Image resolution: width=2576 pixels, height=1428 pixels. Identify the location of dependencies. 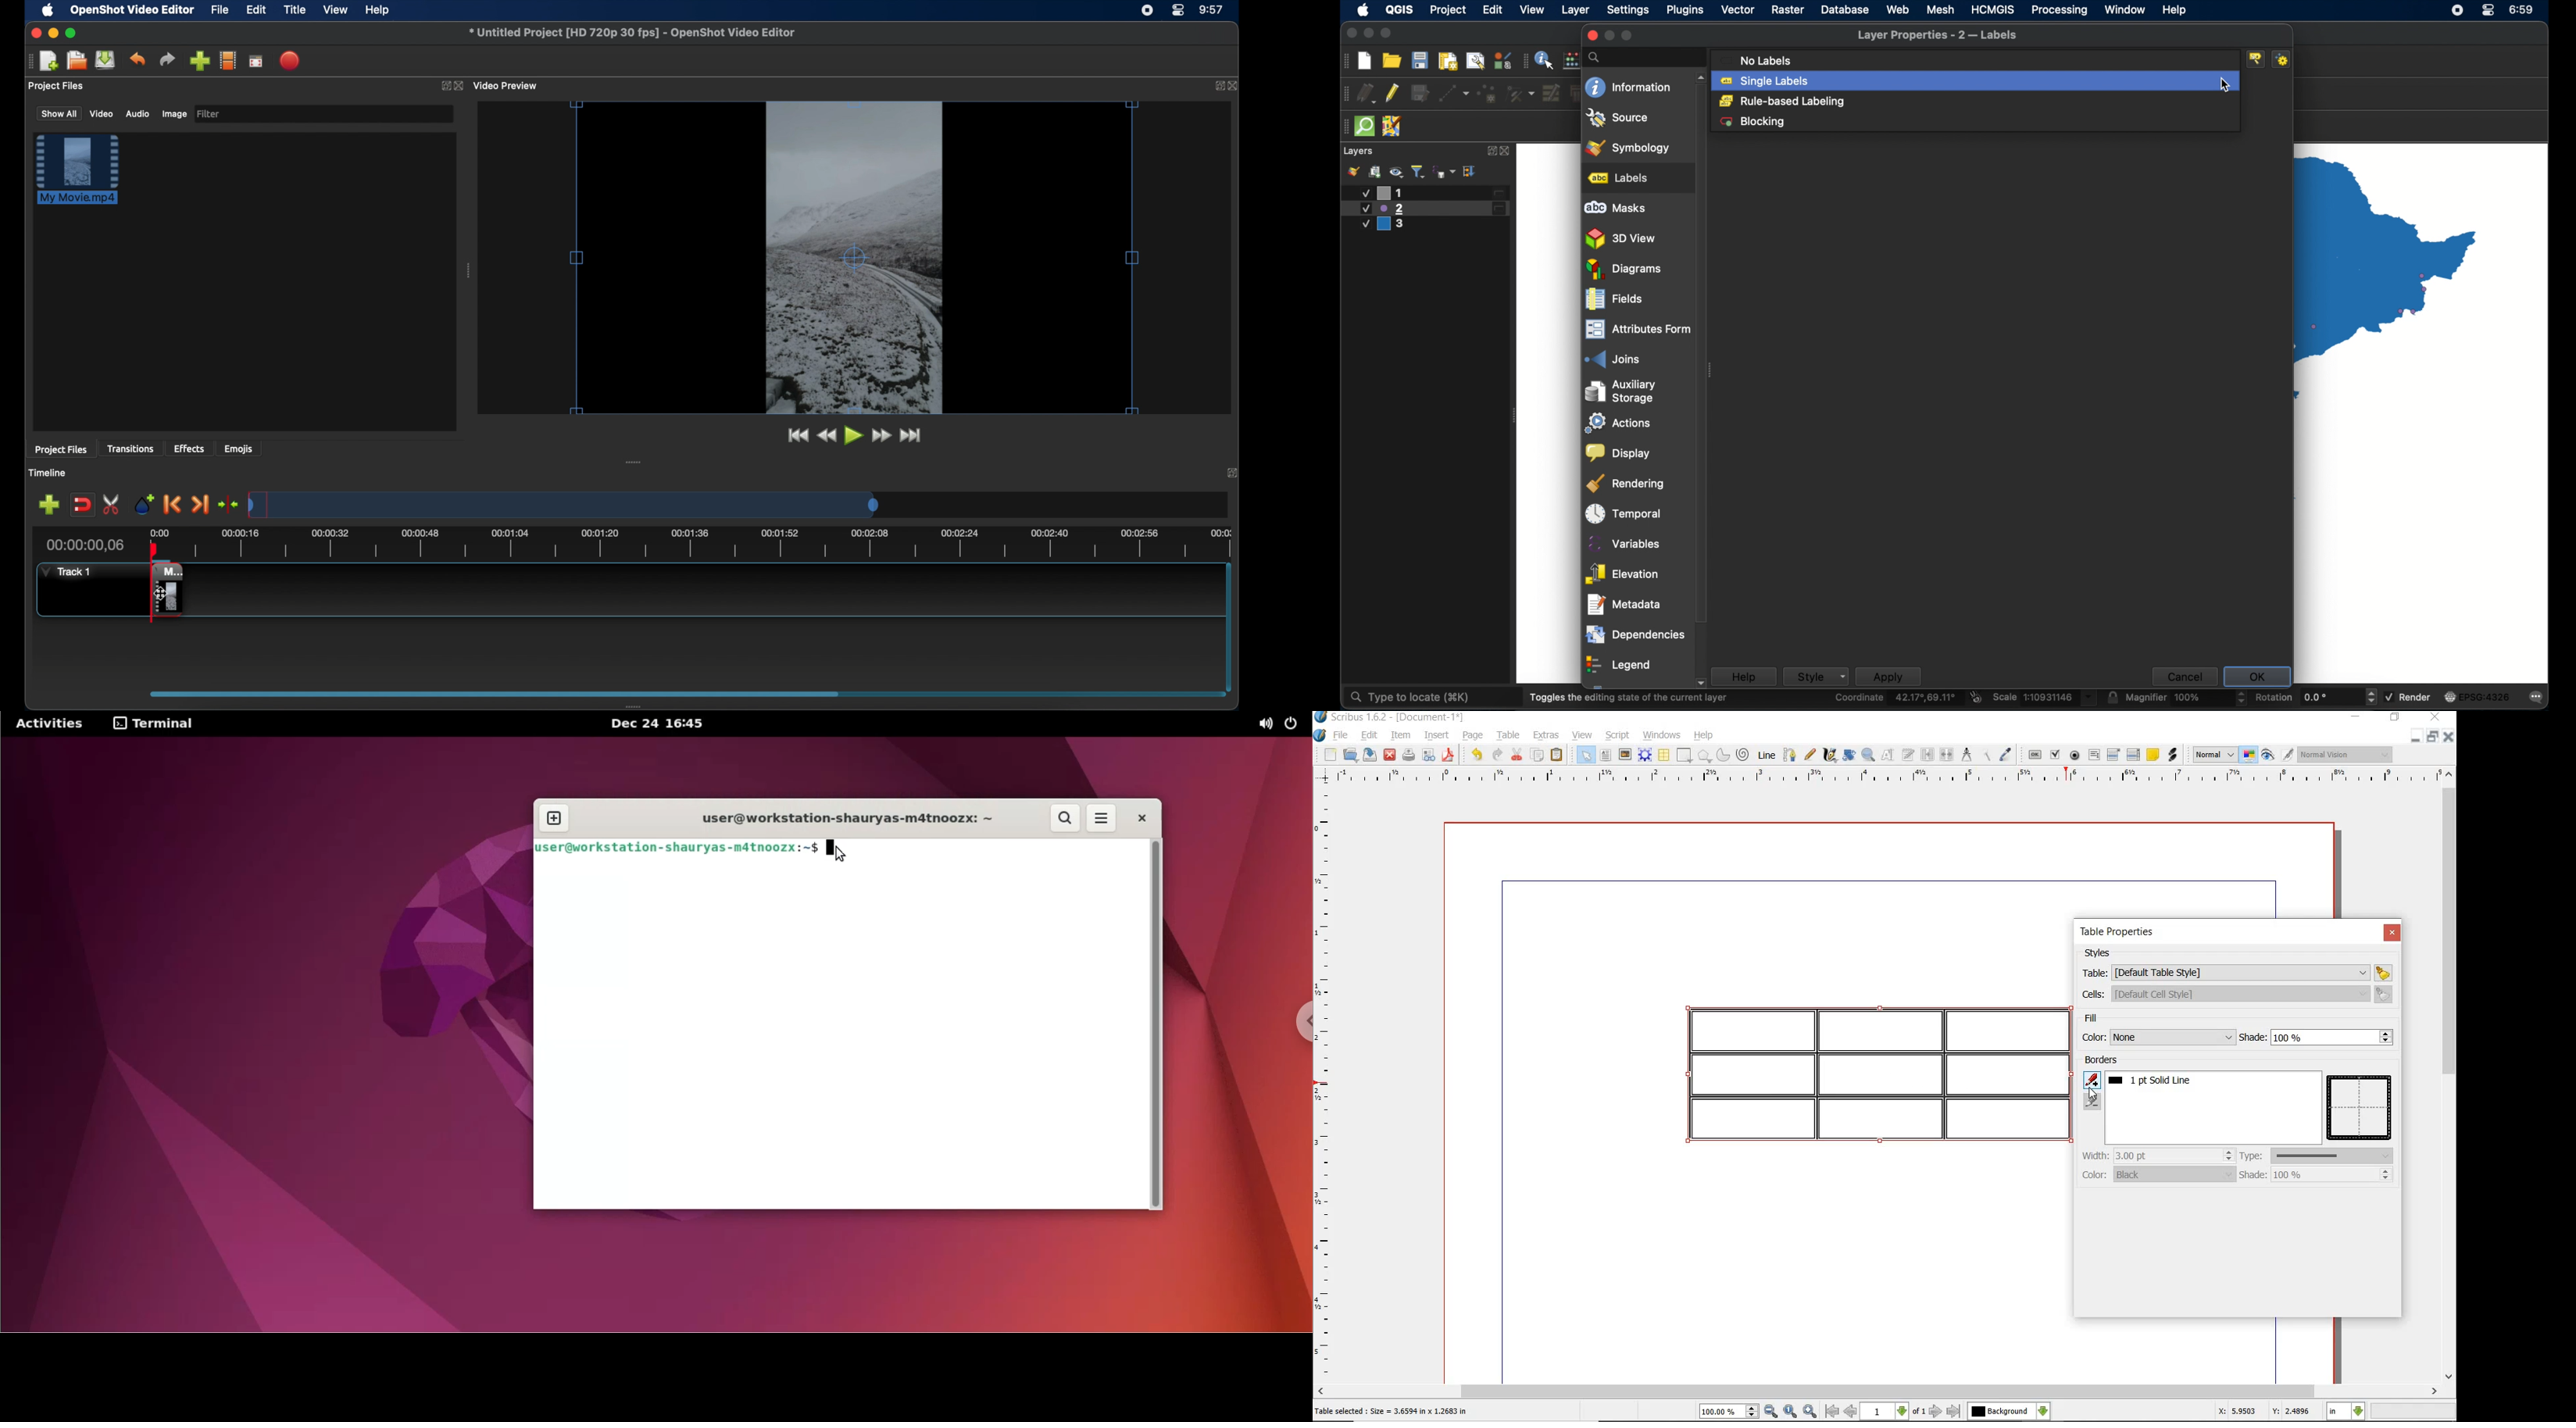
(1635, 635).